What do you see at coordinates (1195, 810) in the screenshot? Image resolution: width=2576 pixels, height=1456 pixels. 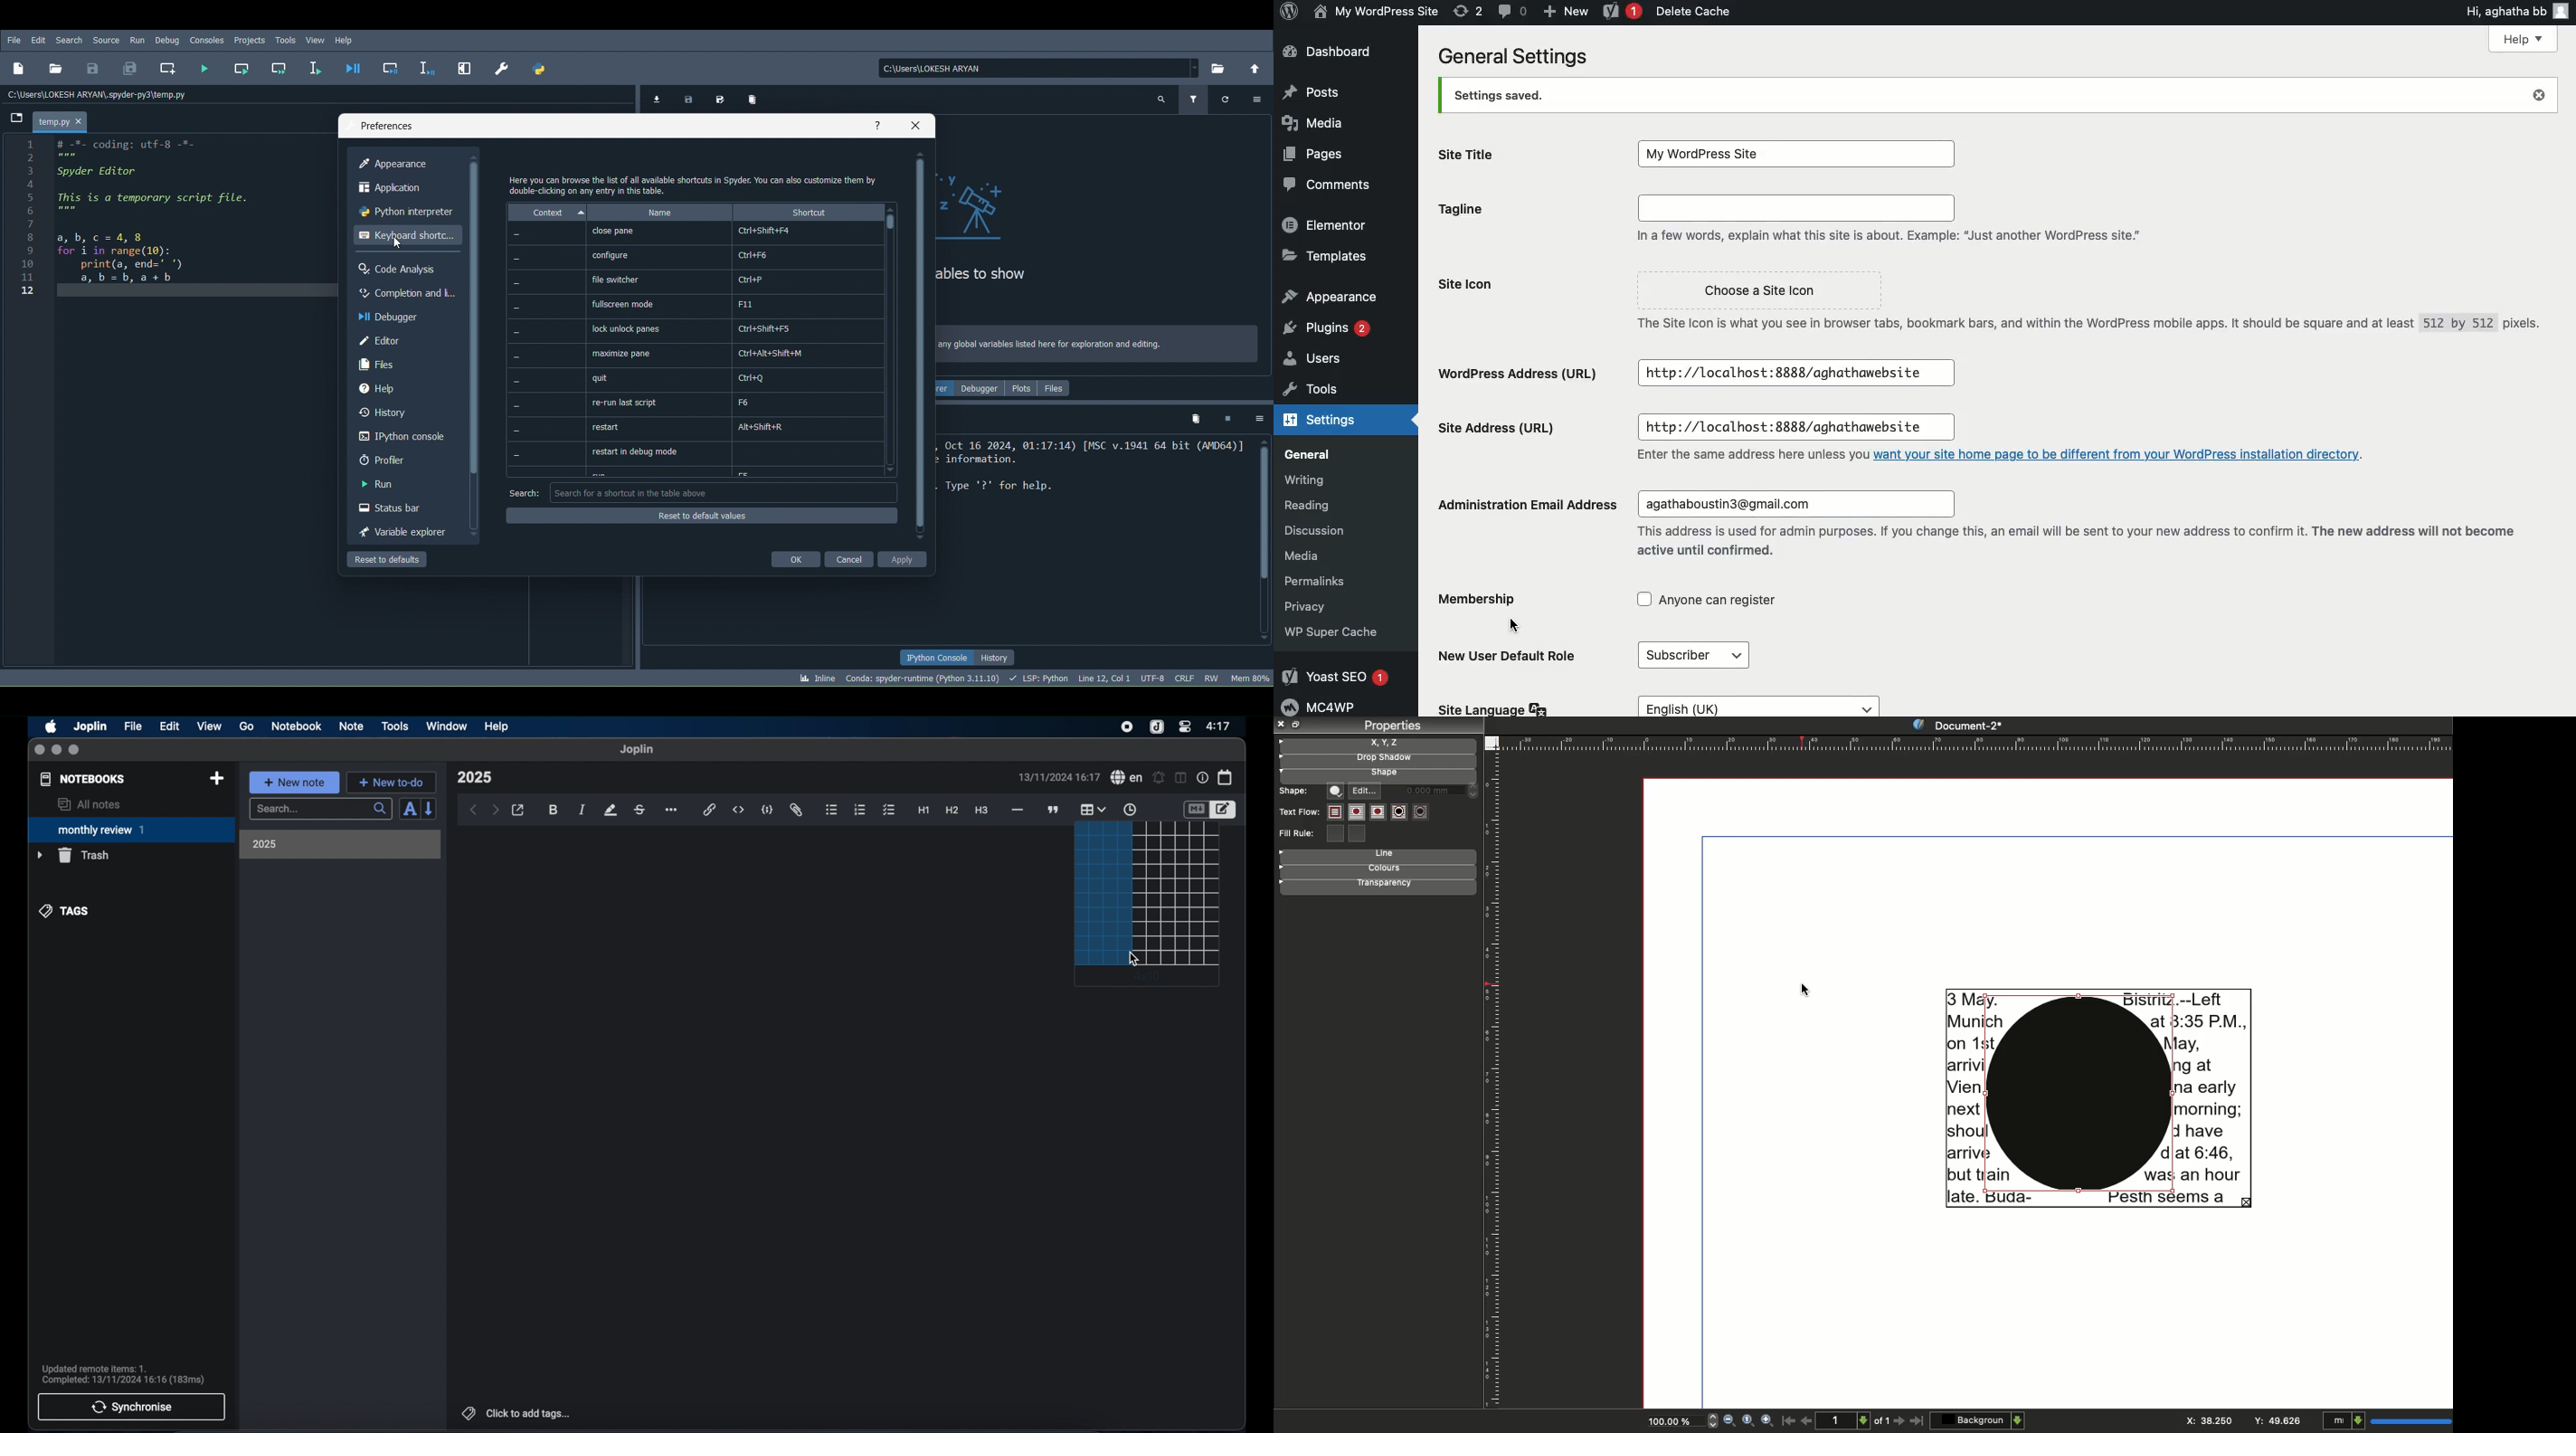 I see `toggle editor` at bounding box center [1195, 810].